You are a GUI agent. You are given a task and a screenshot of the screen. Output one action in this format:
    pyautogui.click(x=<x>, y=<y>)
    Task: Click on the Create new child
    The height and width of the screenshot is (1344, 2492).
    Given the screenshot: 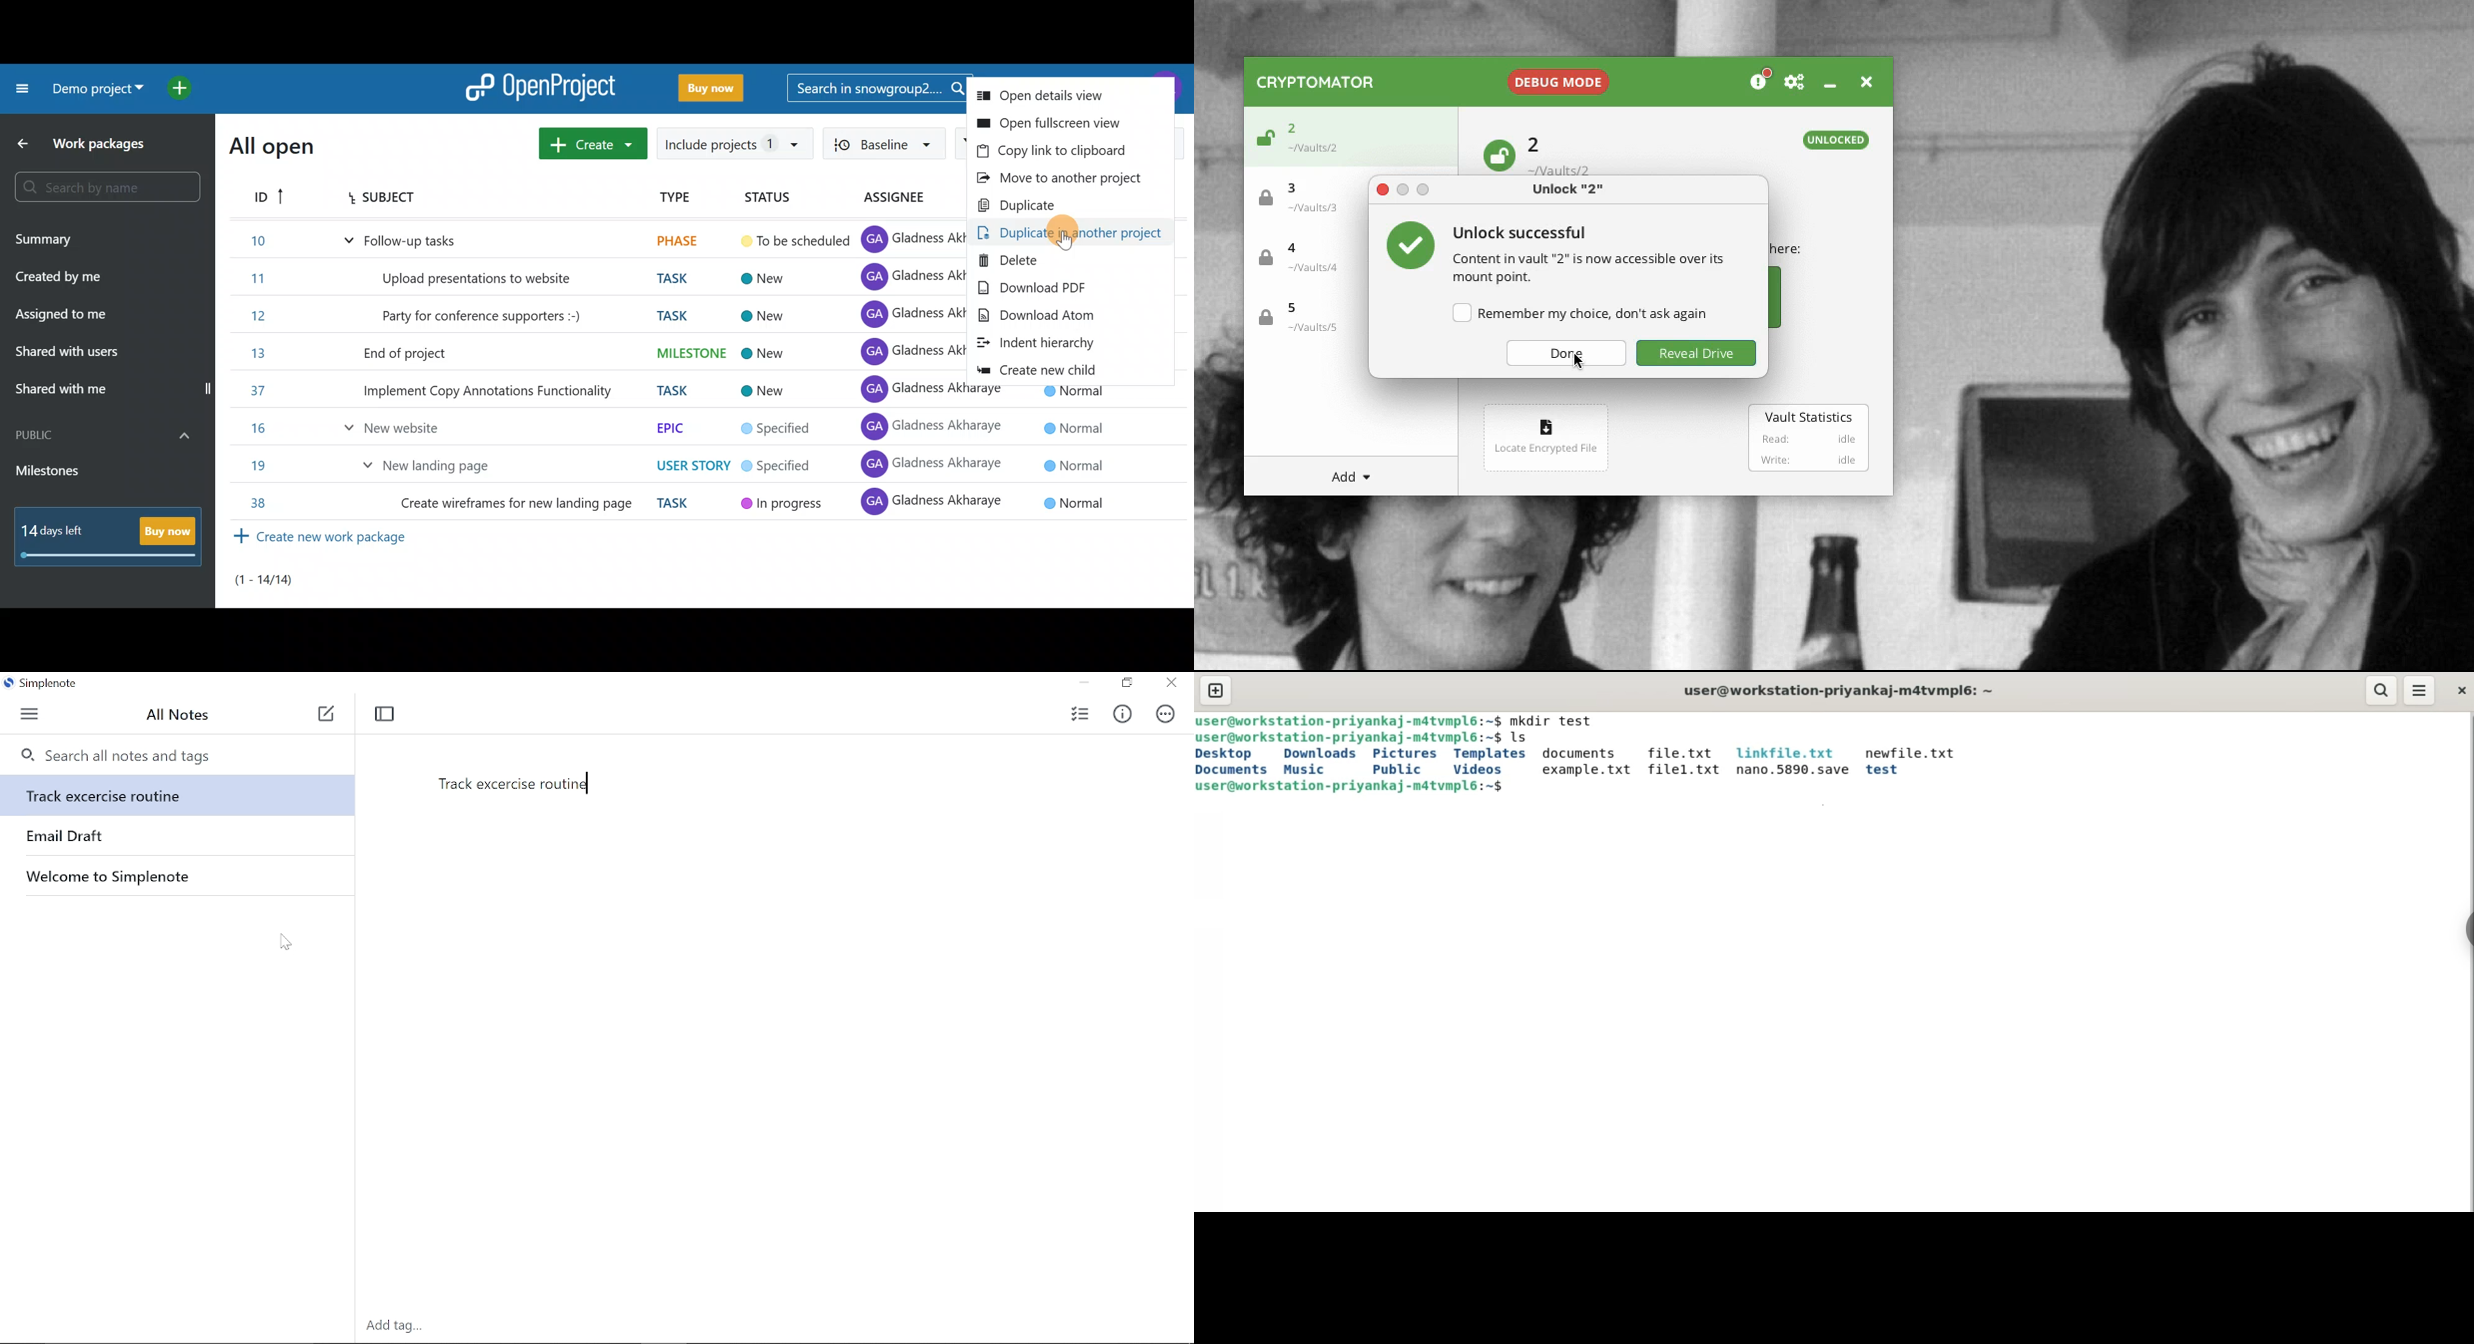 What is the action you would take?
    pyautogui.click(x=1065, y=370)
    